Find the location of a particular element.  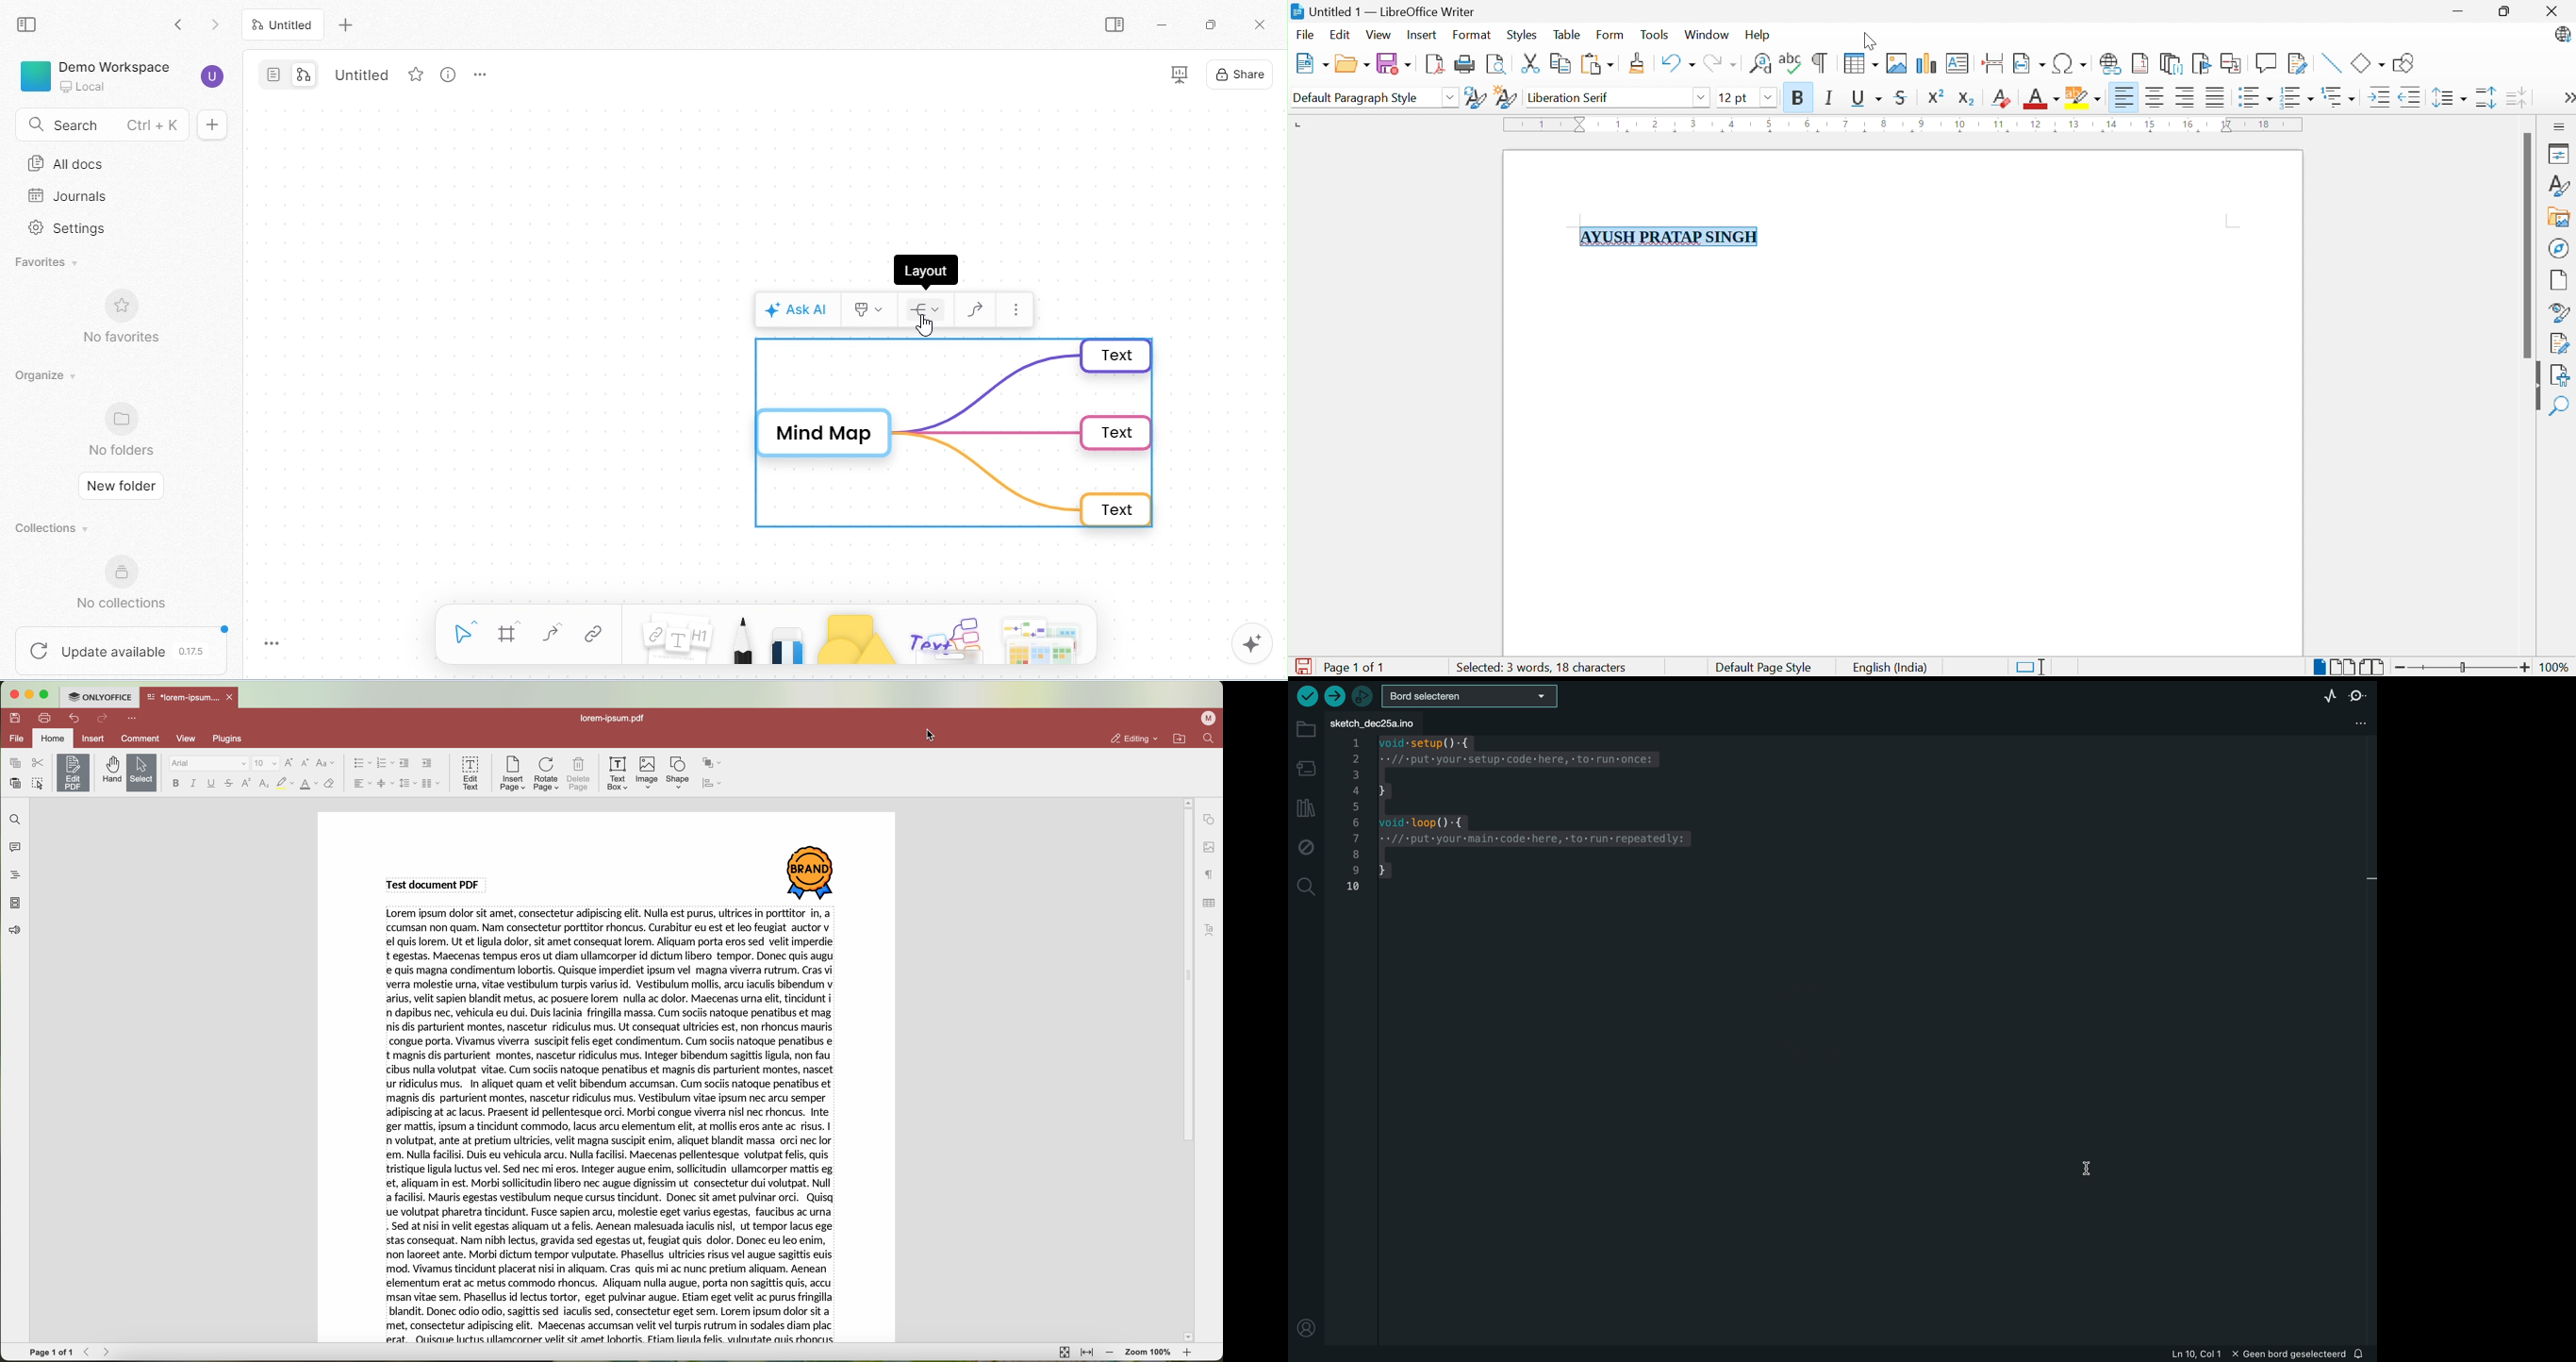

maximize is located at coordinates (1209, 25).